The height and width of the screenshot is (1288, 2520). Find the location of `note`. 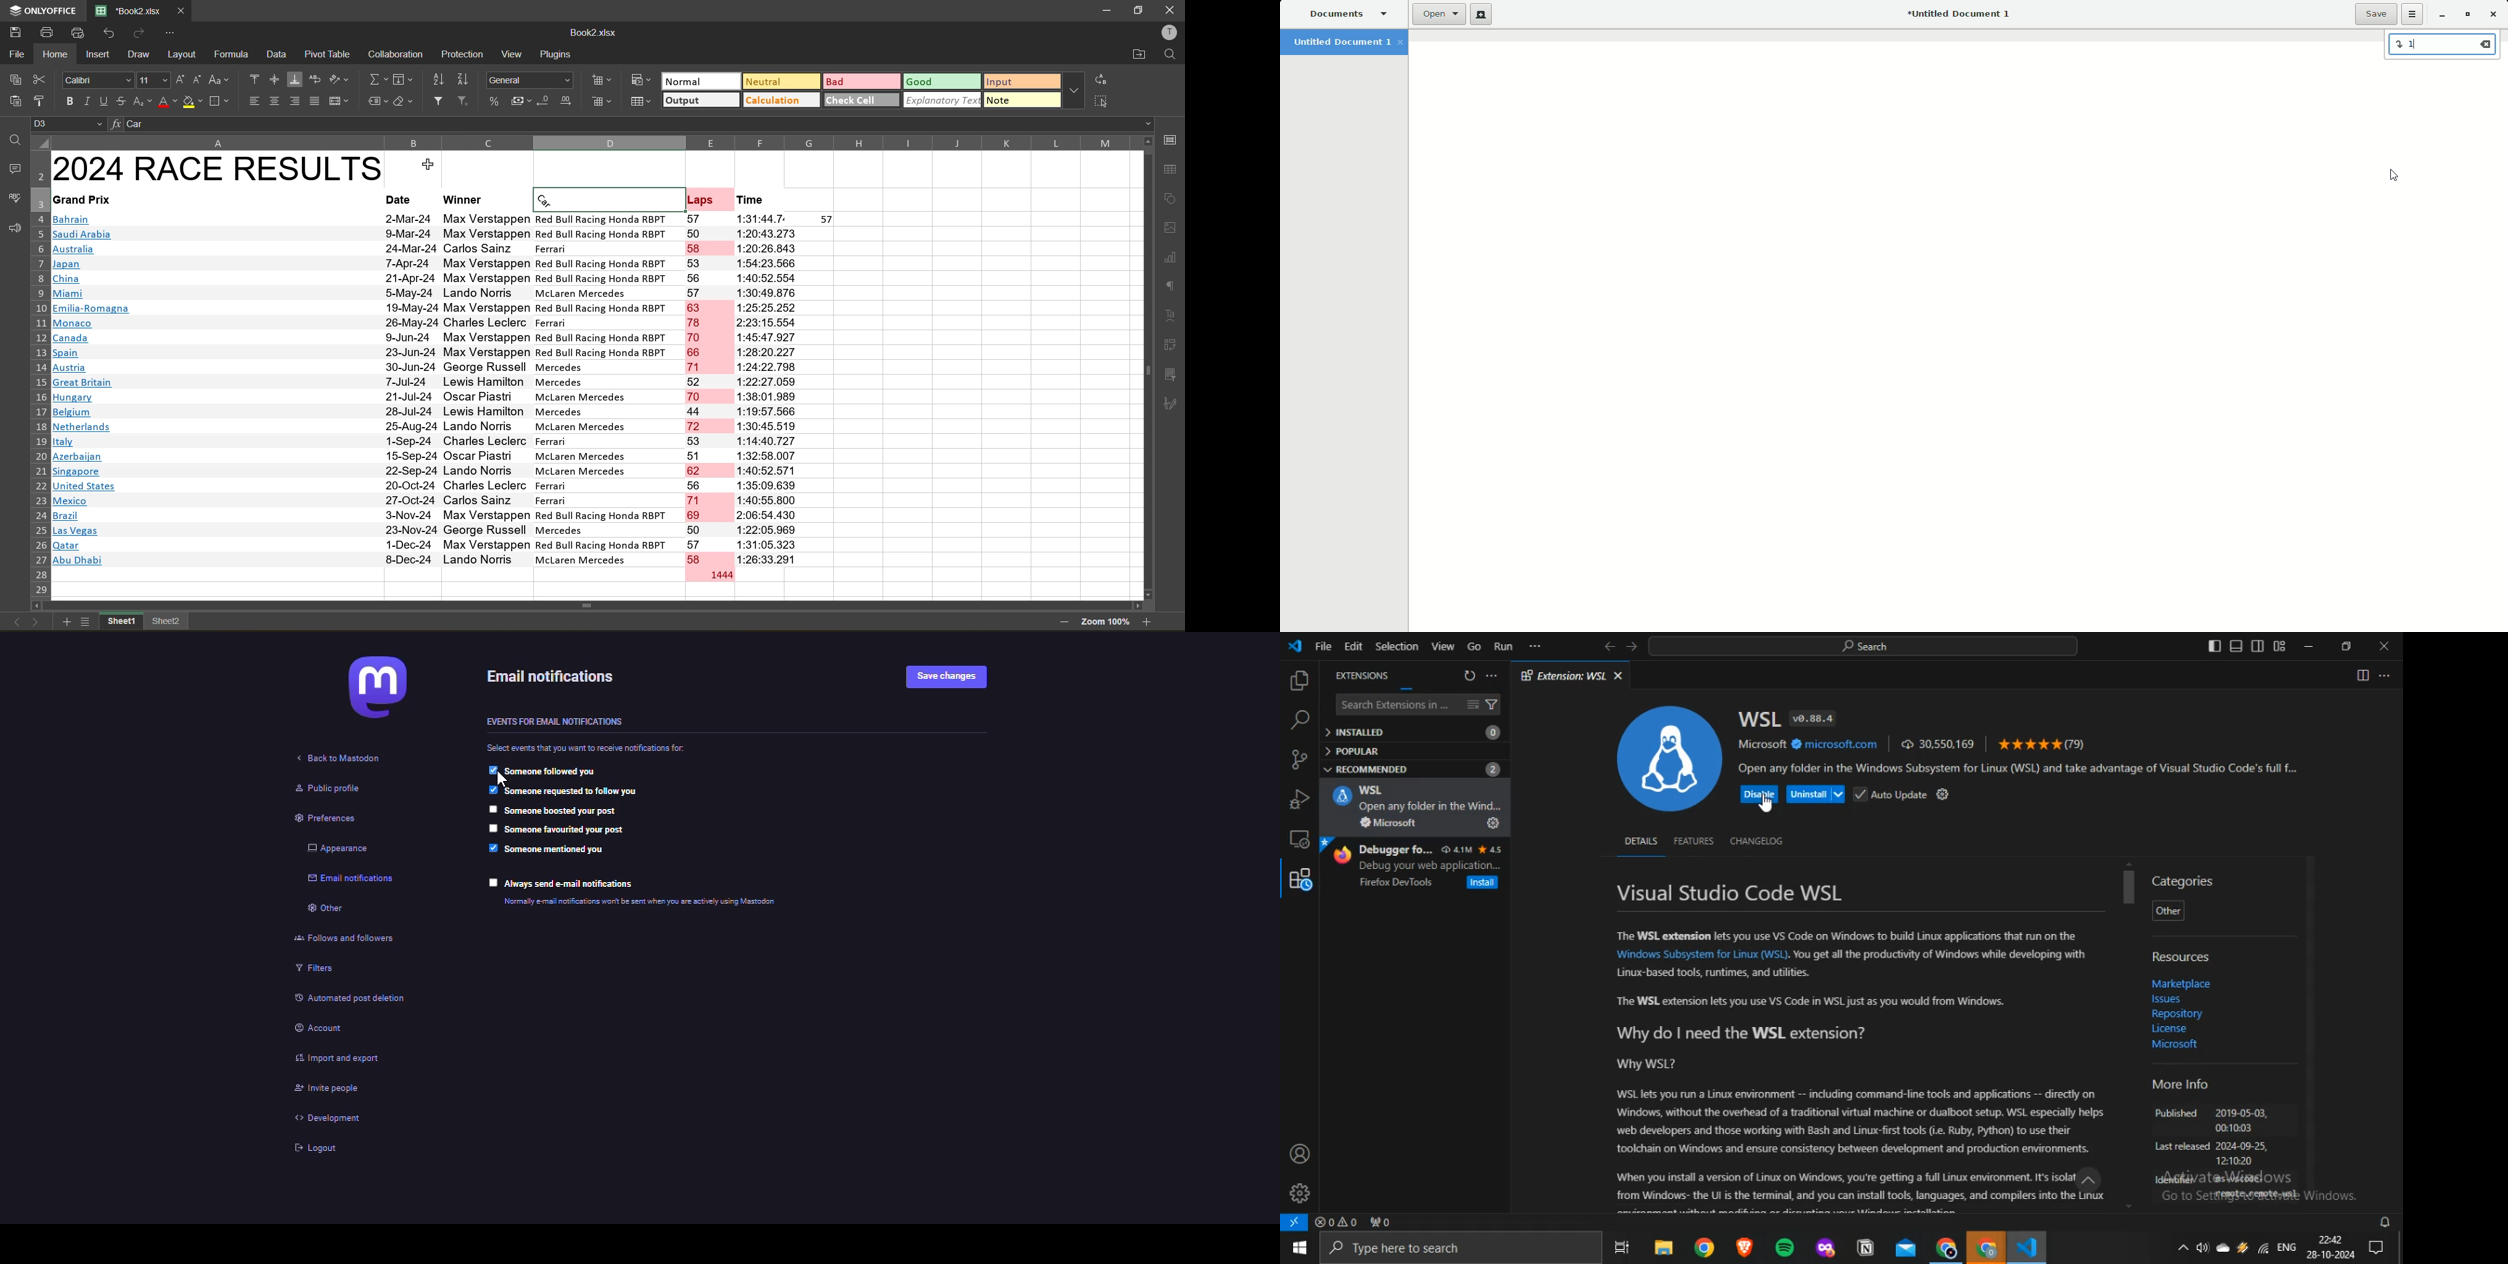

note is located at coordinates (1021, 102).